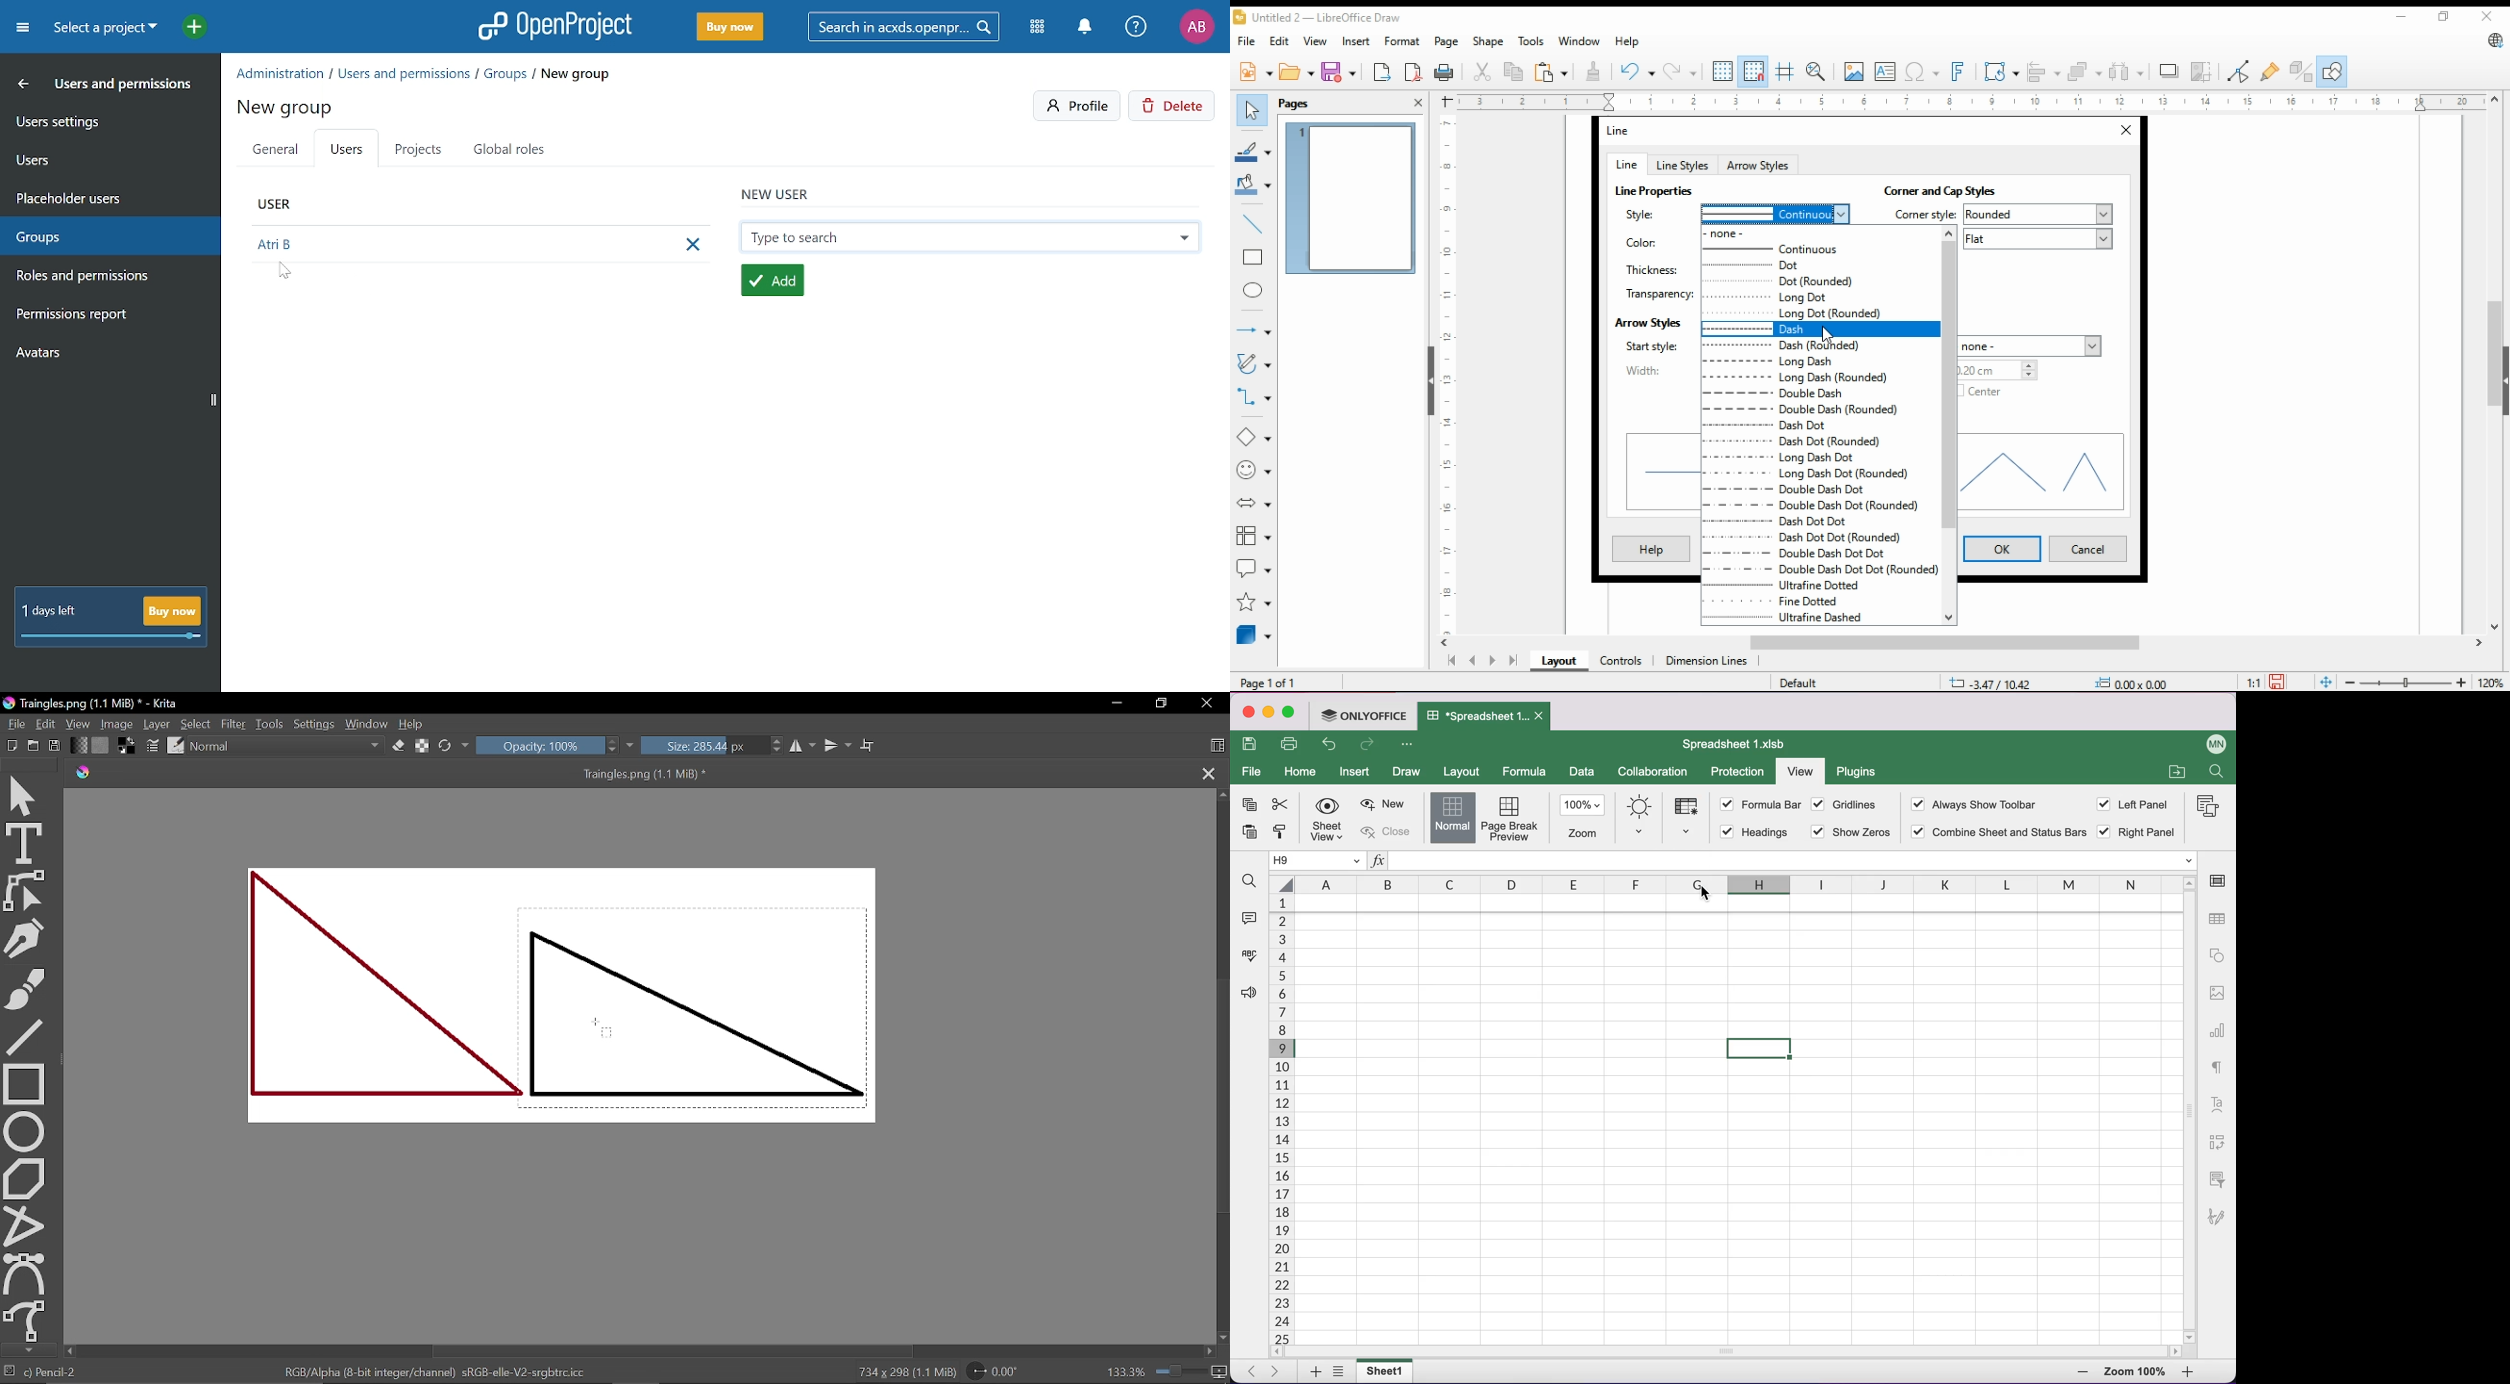 The height and width of the screenshot is (1400, 2520). Describe the element at coordinates (398, 747) in the screenshot. I see `Eraser` at that location.